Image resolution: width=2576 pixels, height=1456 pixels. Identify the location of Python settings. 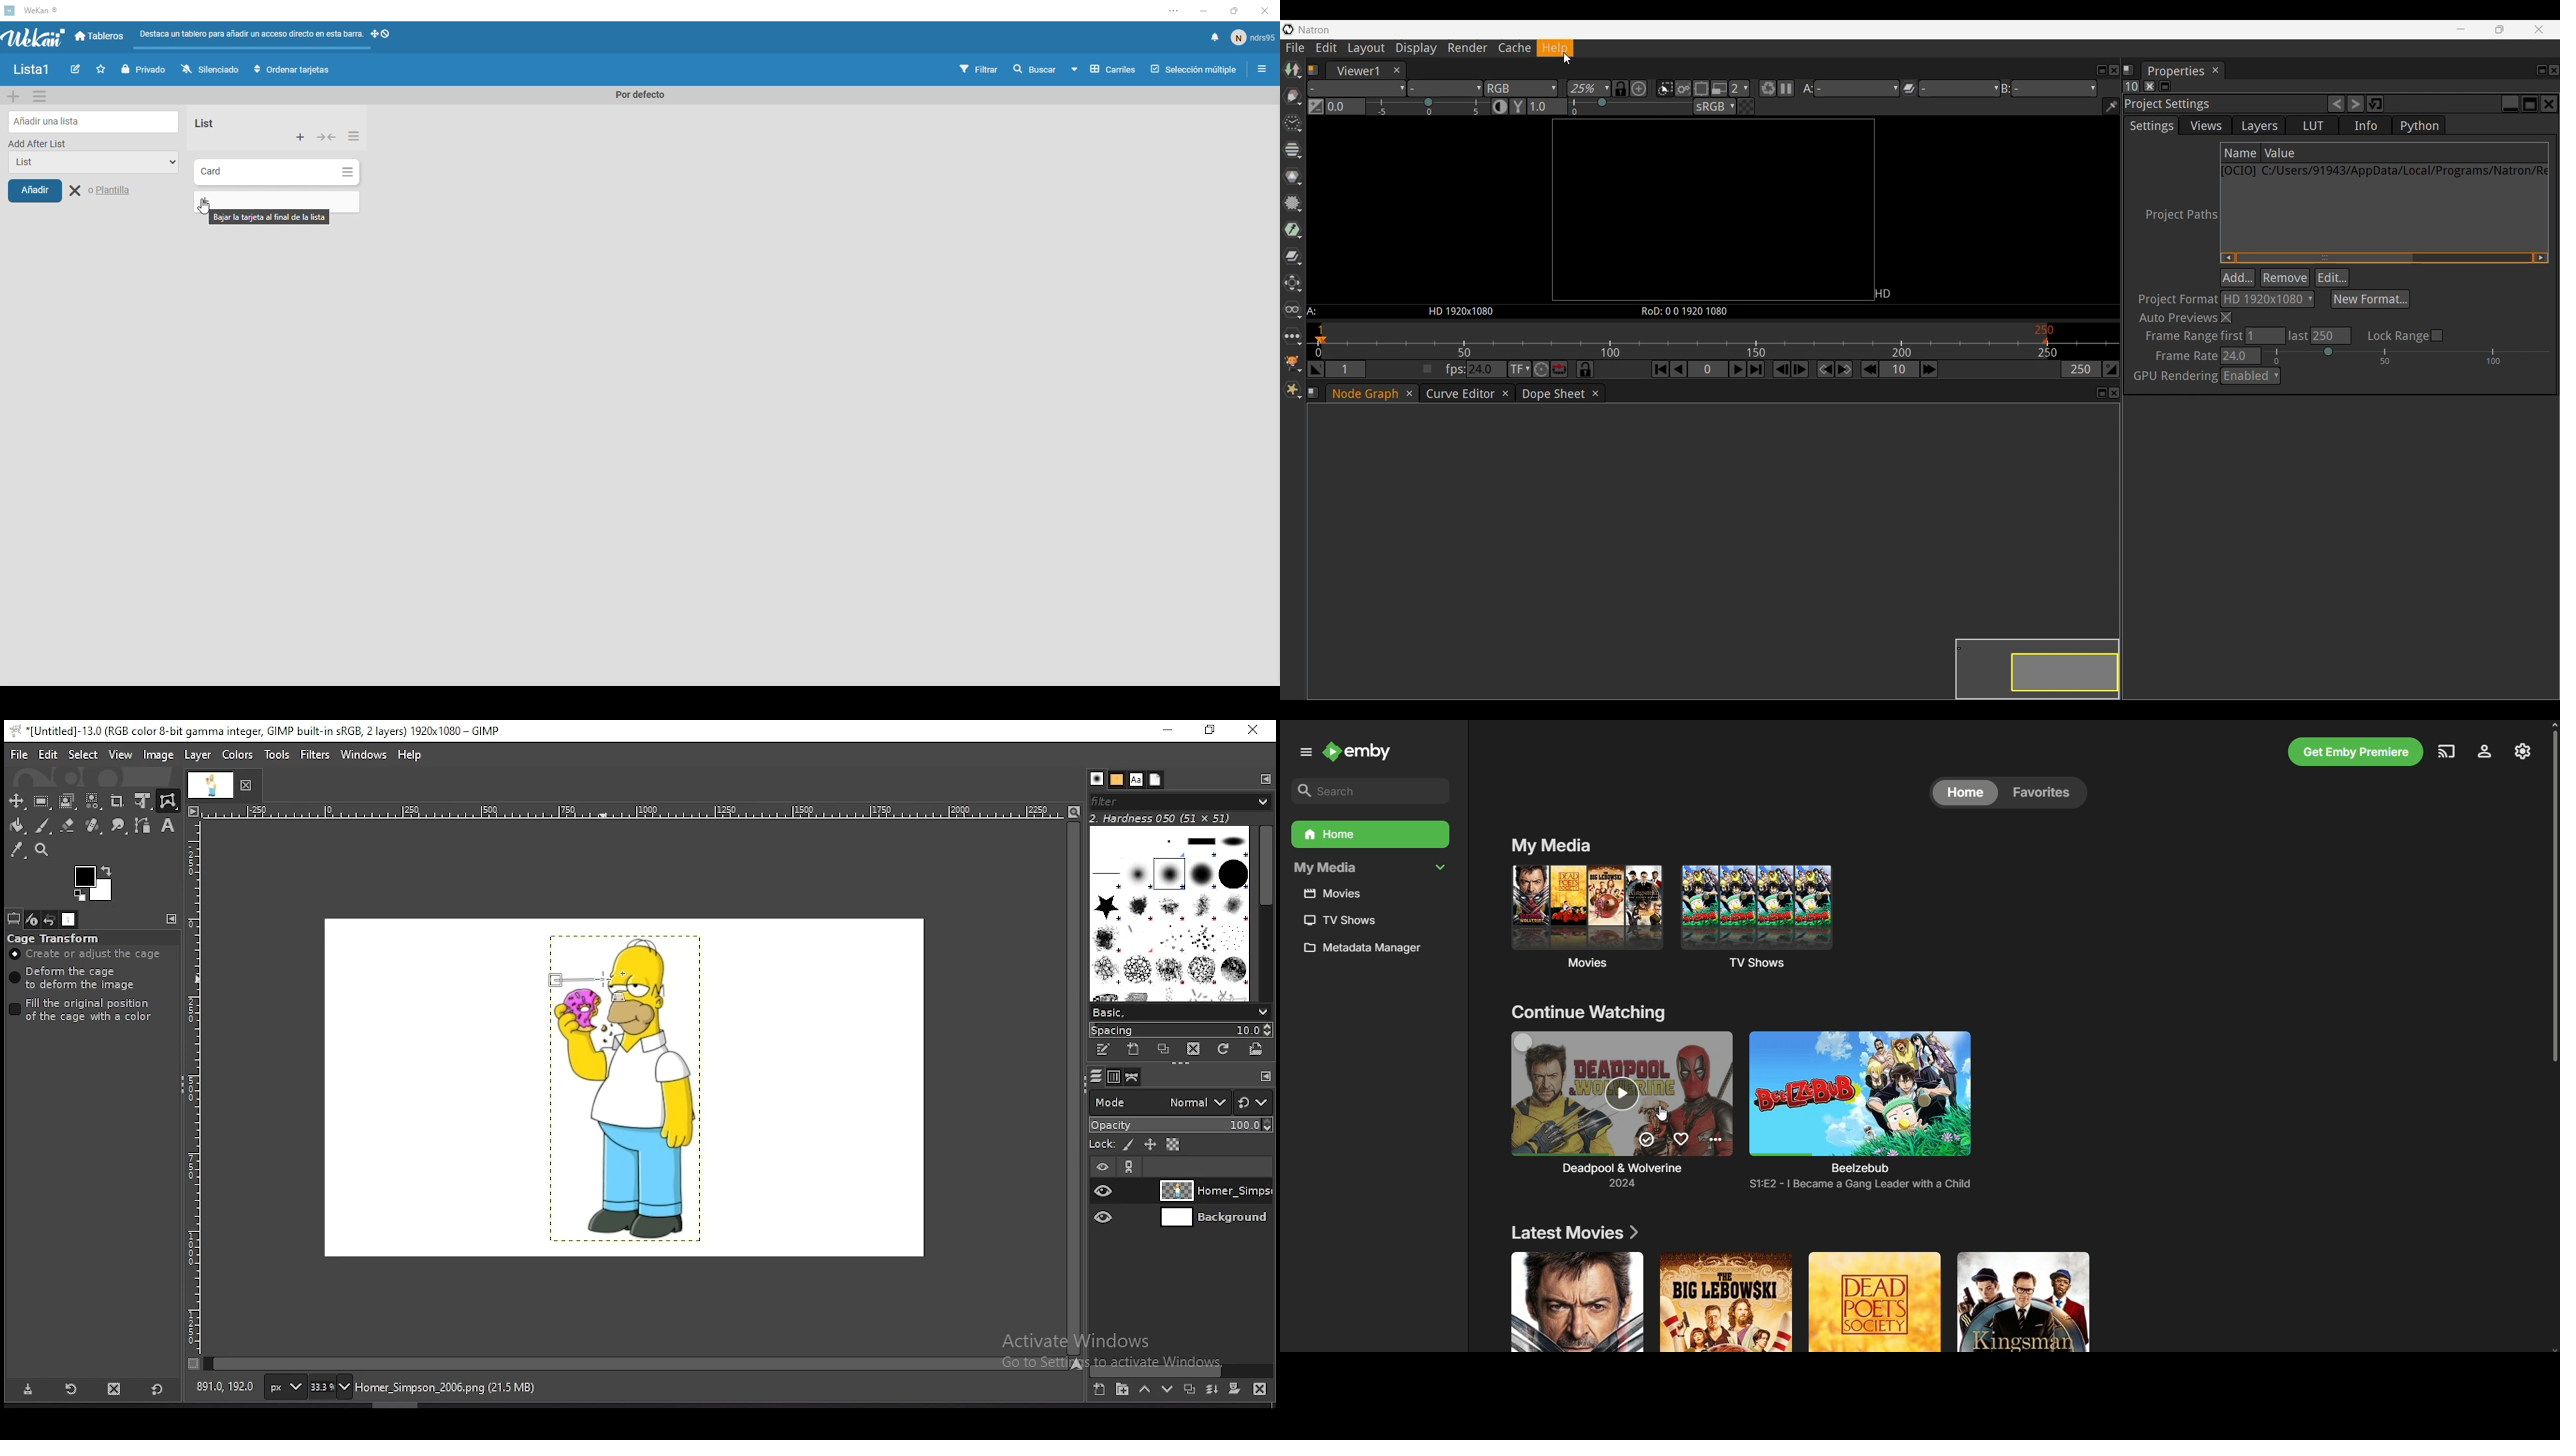
(2419, 125).